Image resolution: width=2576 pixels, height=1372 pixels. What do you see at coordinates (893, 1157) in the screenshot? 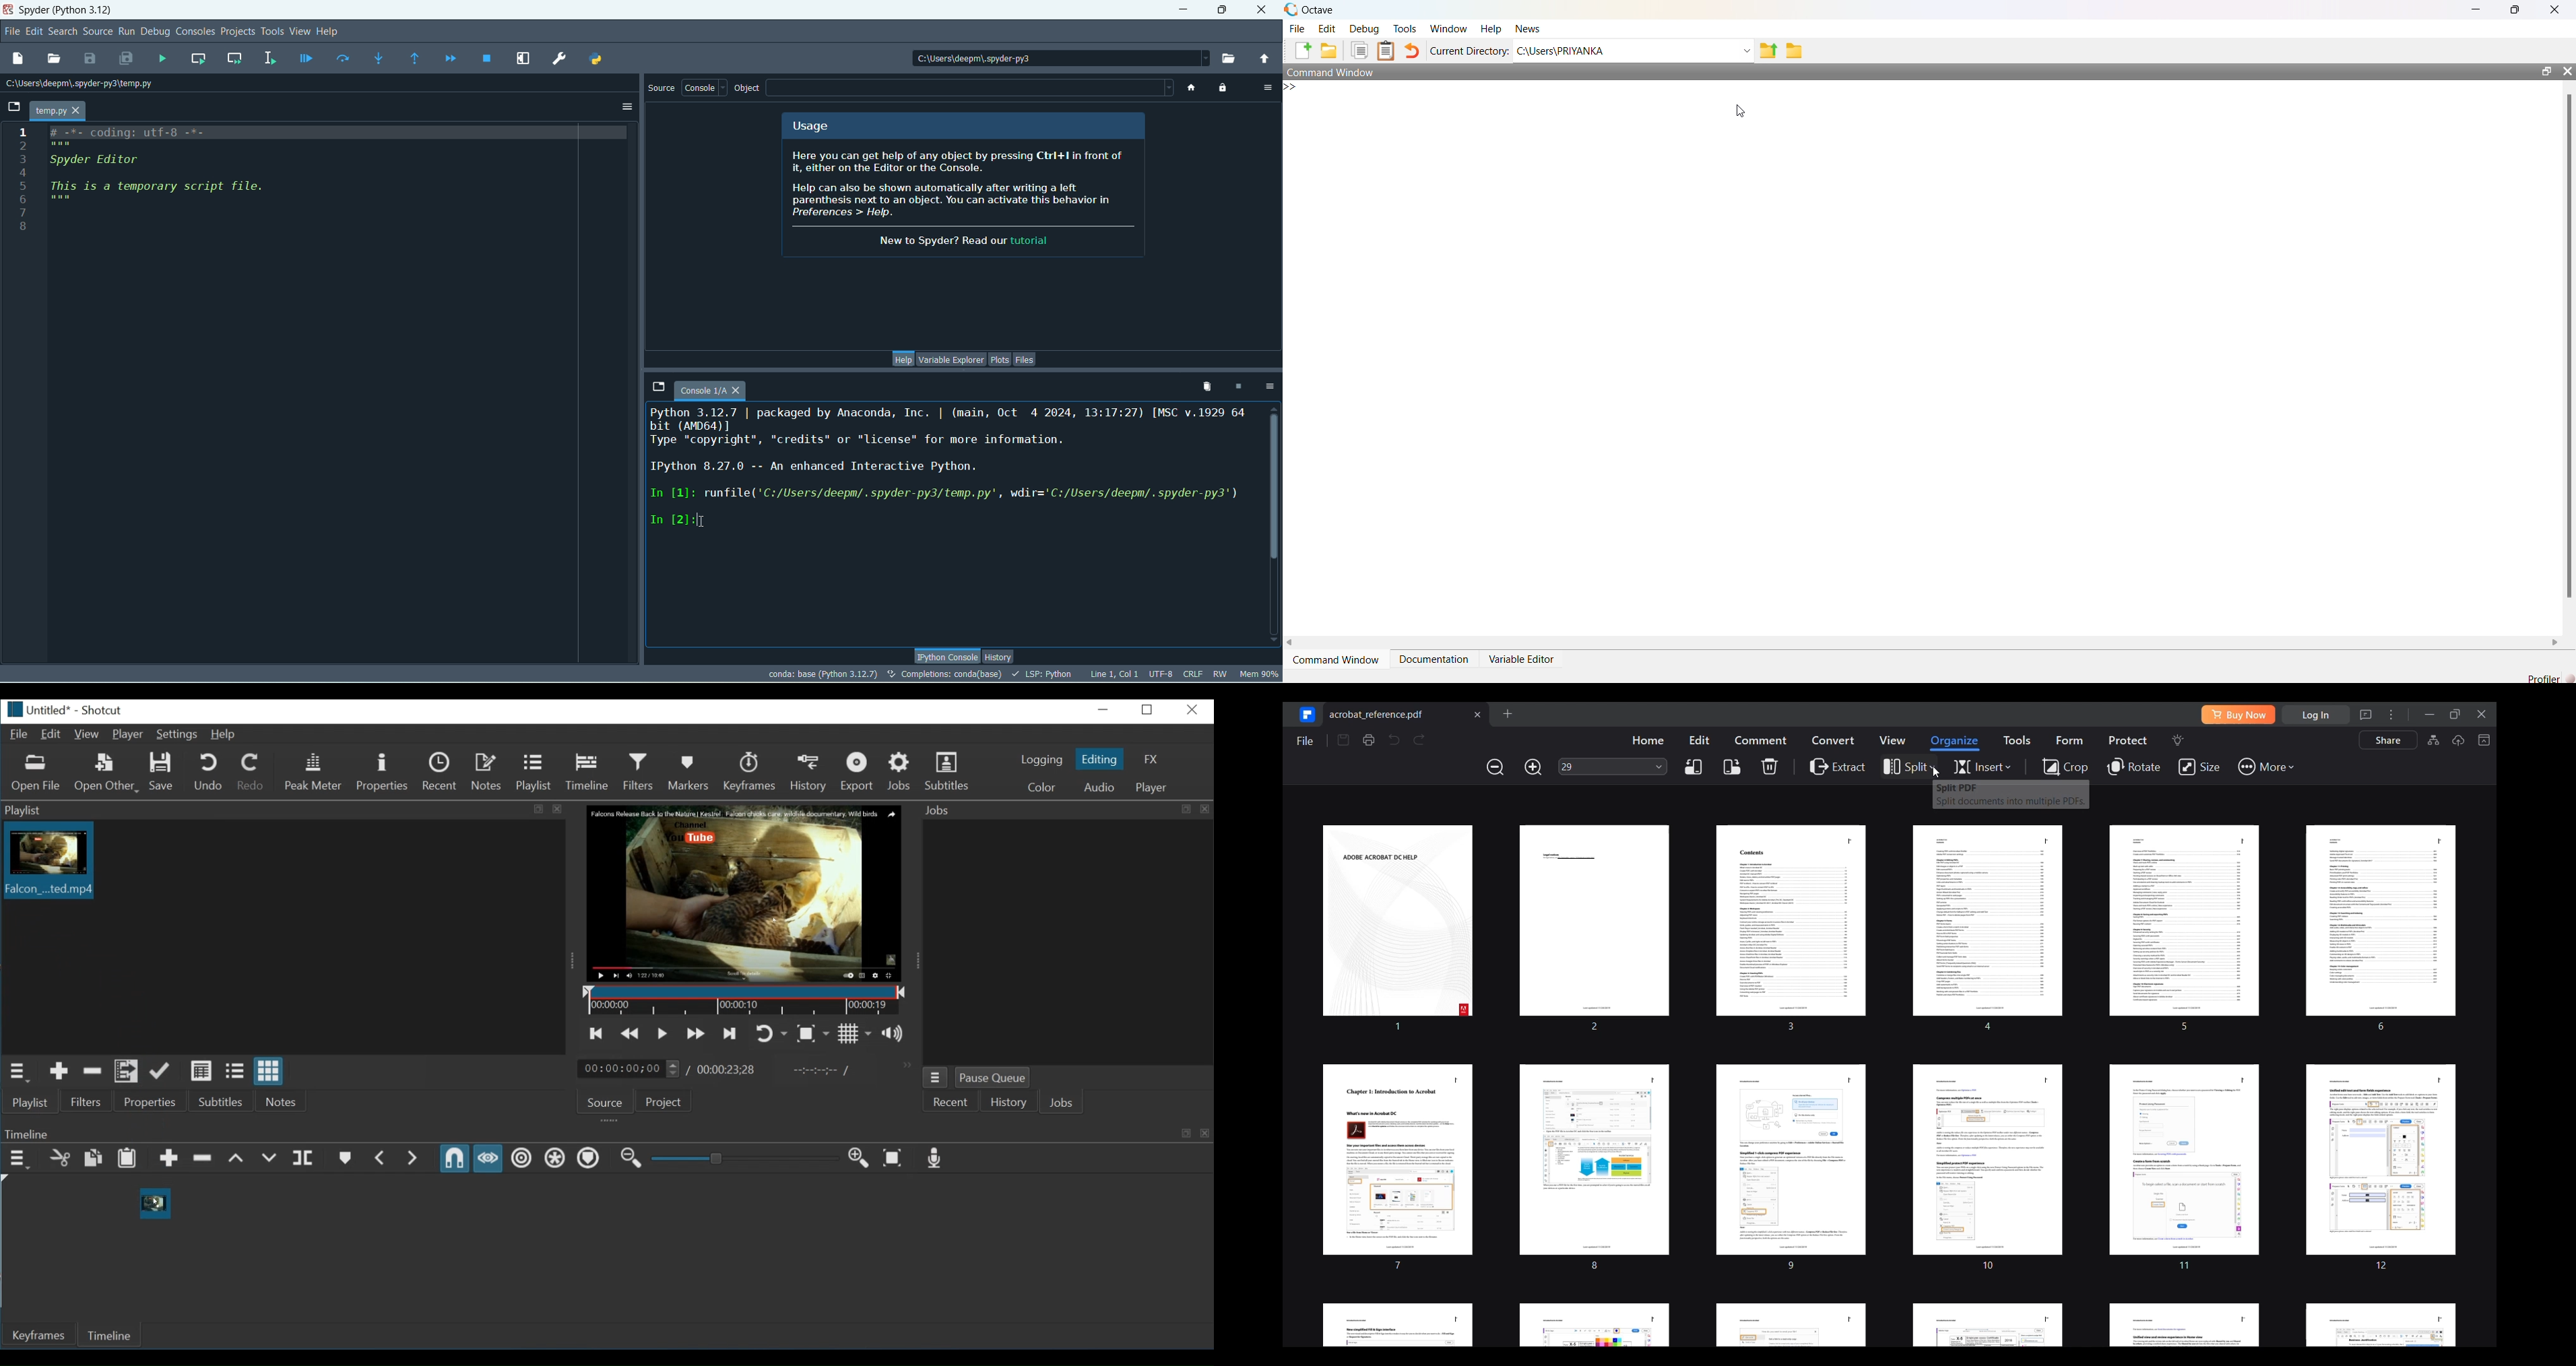
I see `Zoom Timeline to fit` at bounding box center [893, 1157].